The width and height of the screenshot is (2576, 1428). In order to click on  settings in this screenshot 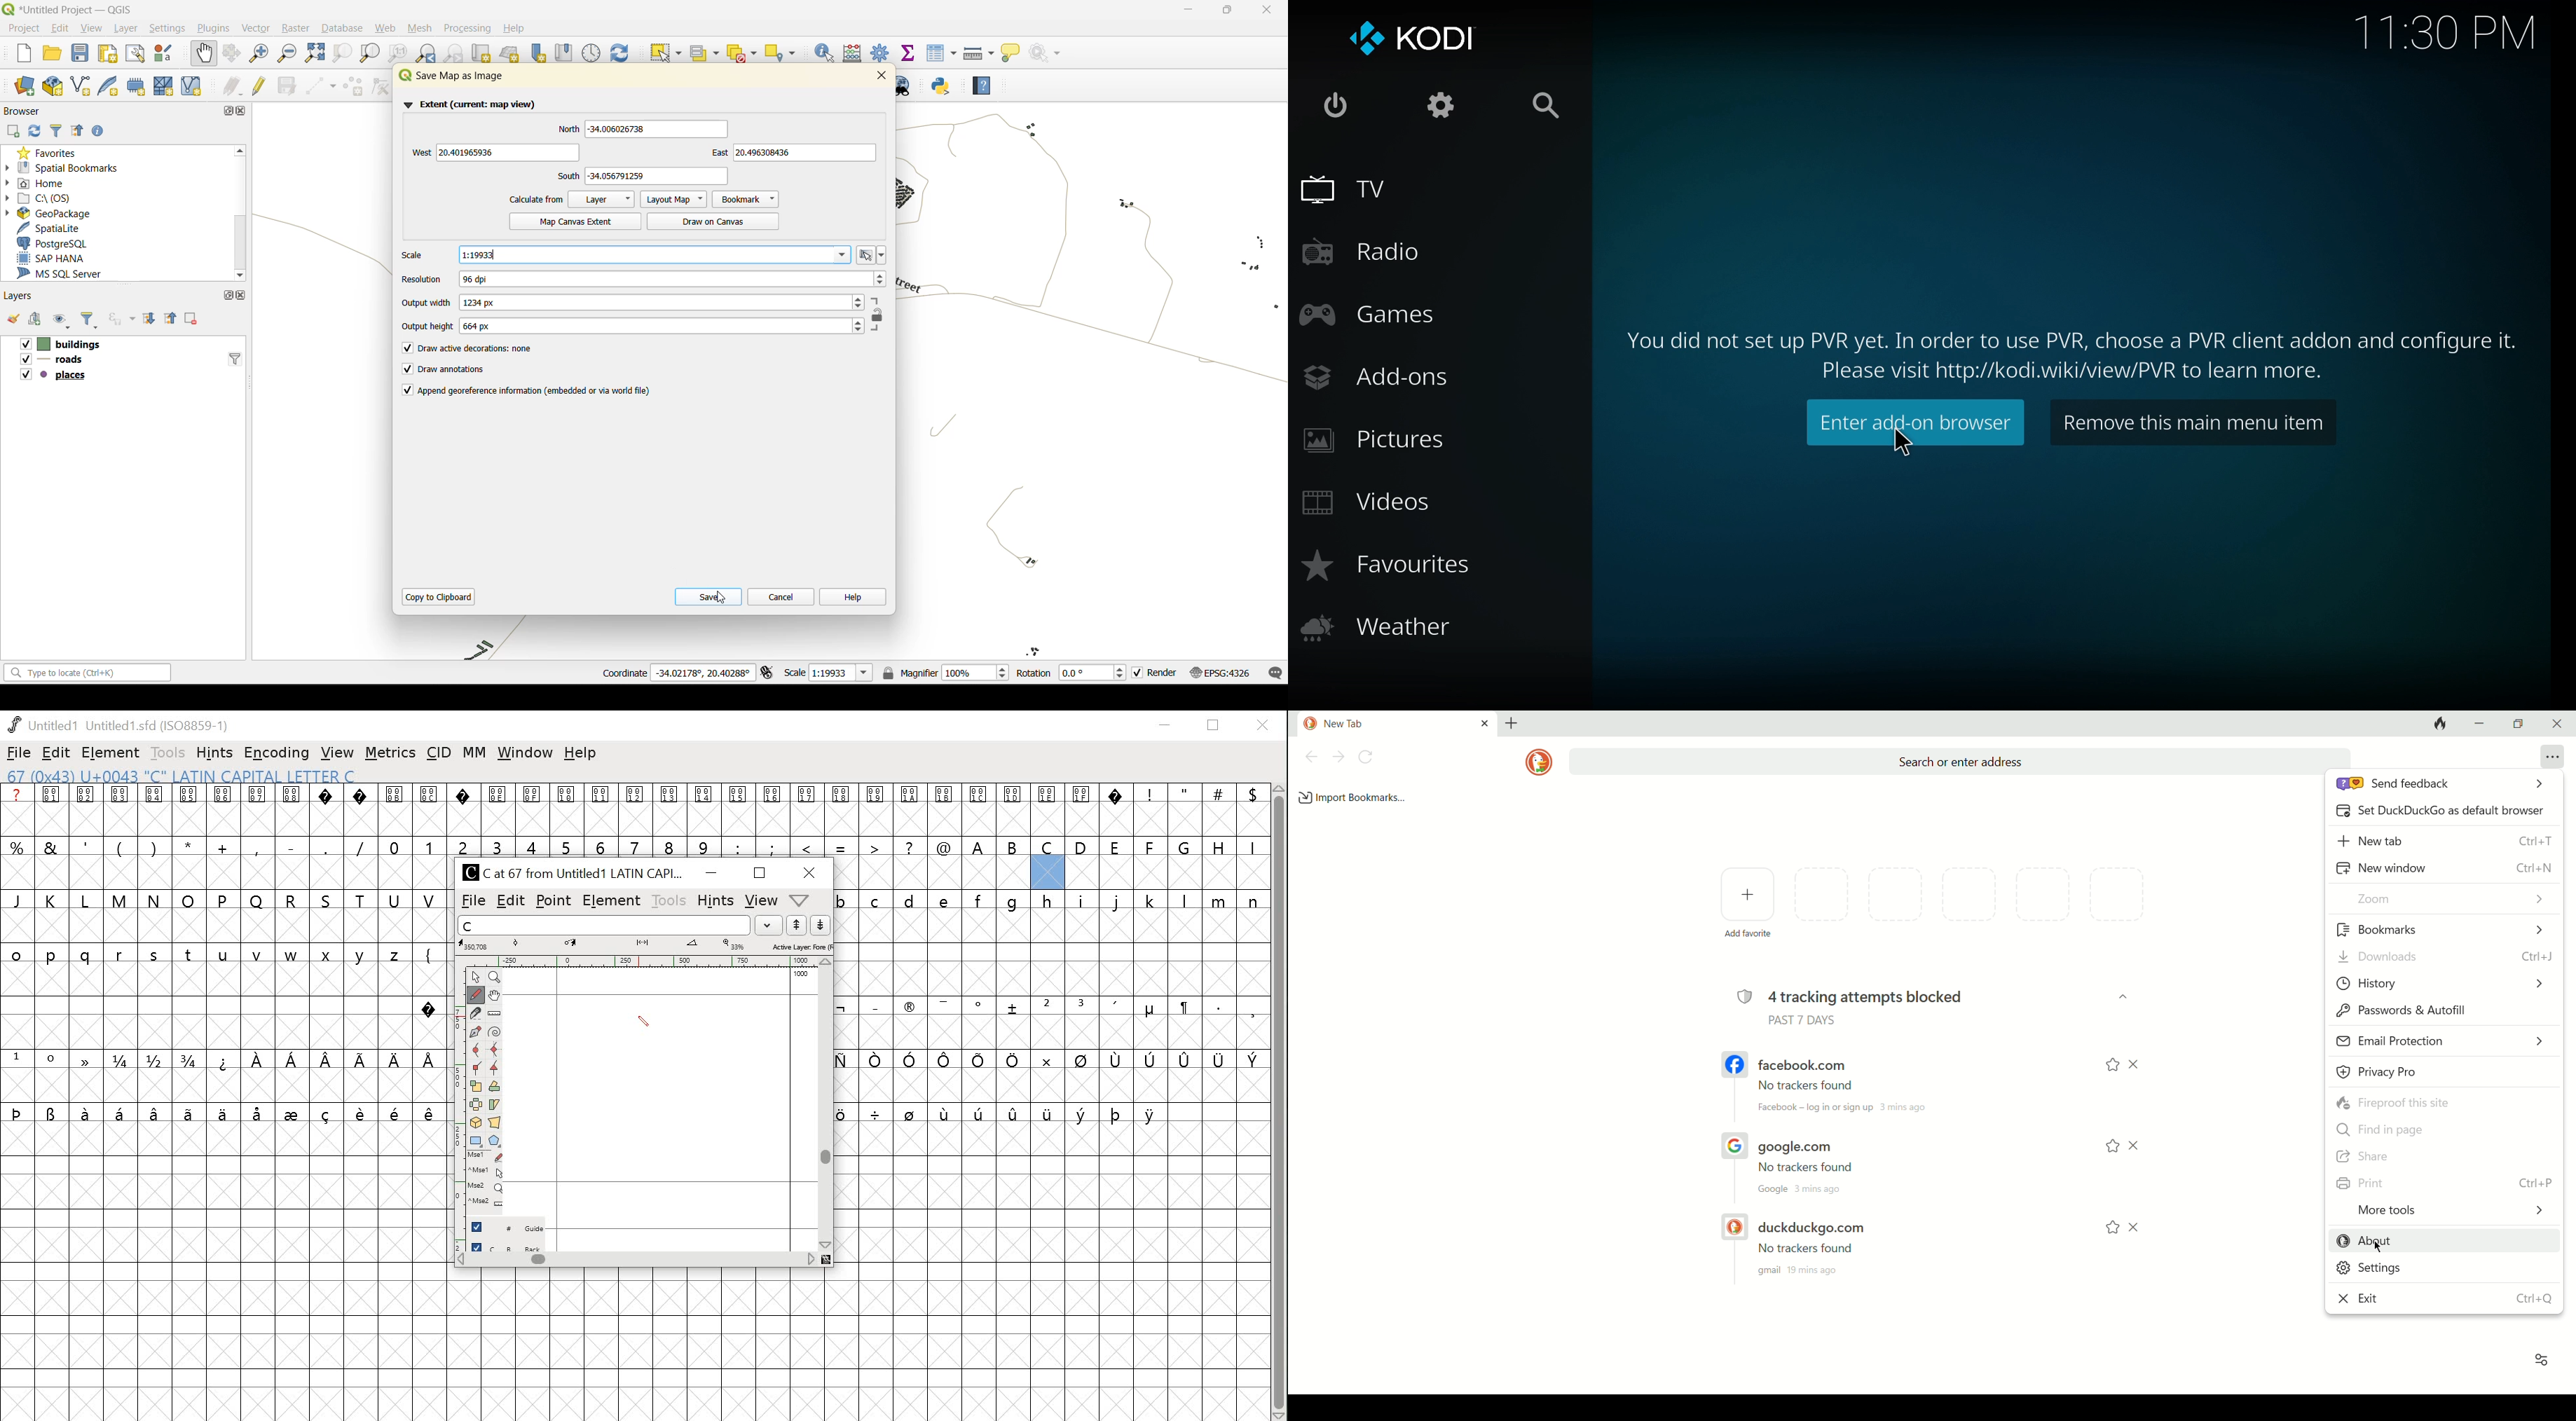, I will do `click(2438, 1270)`.